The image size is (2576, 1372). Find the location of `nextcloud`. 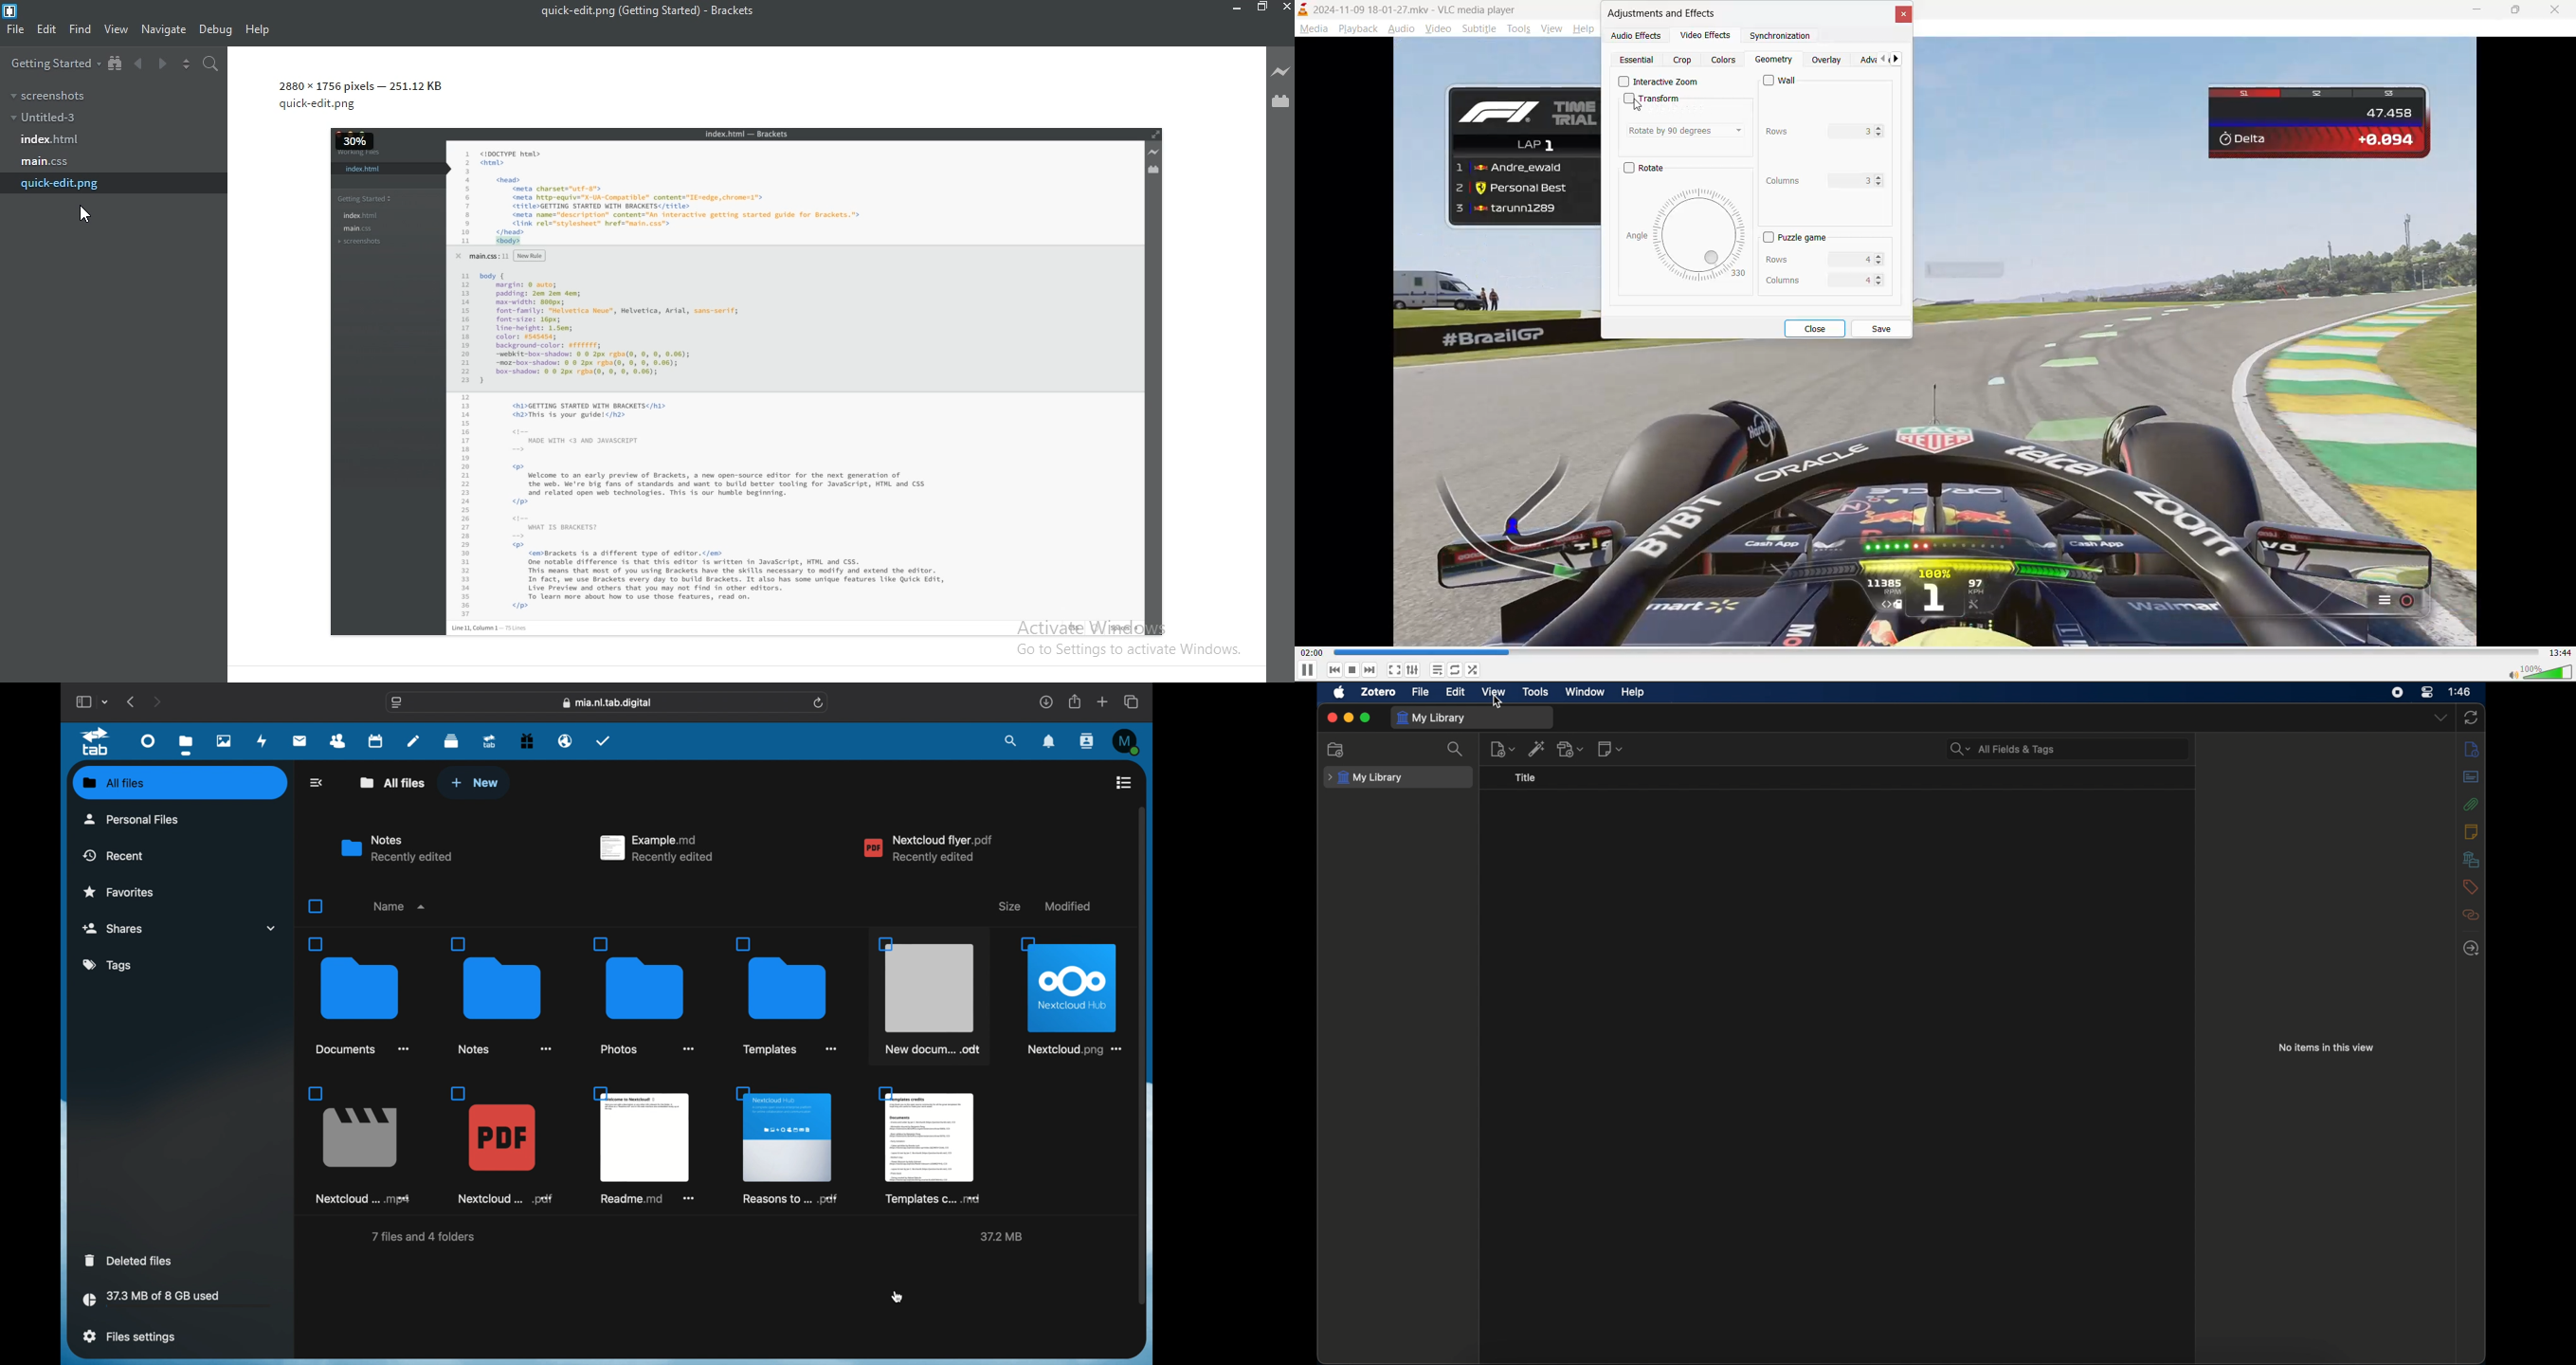

nextcloud is located at coordinates (929, 849).